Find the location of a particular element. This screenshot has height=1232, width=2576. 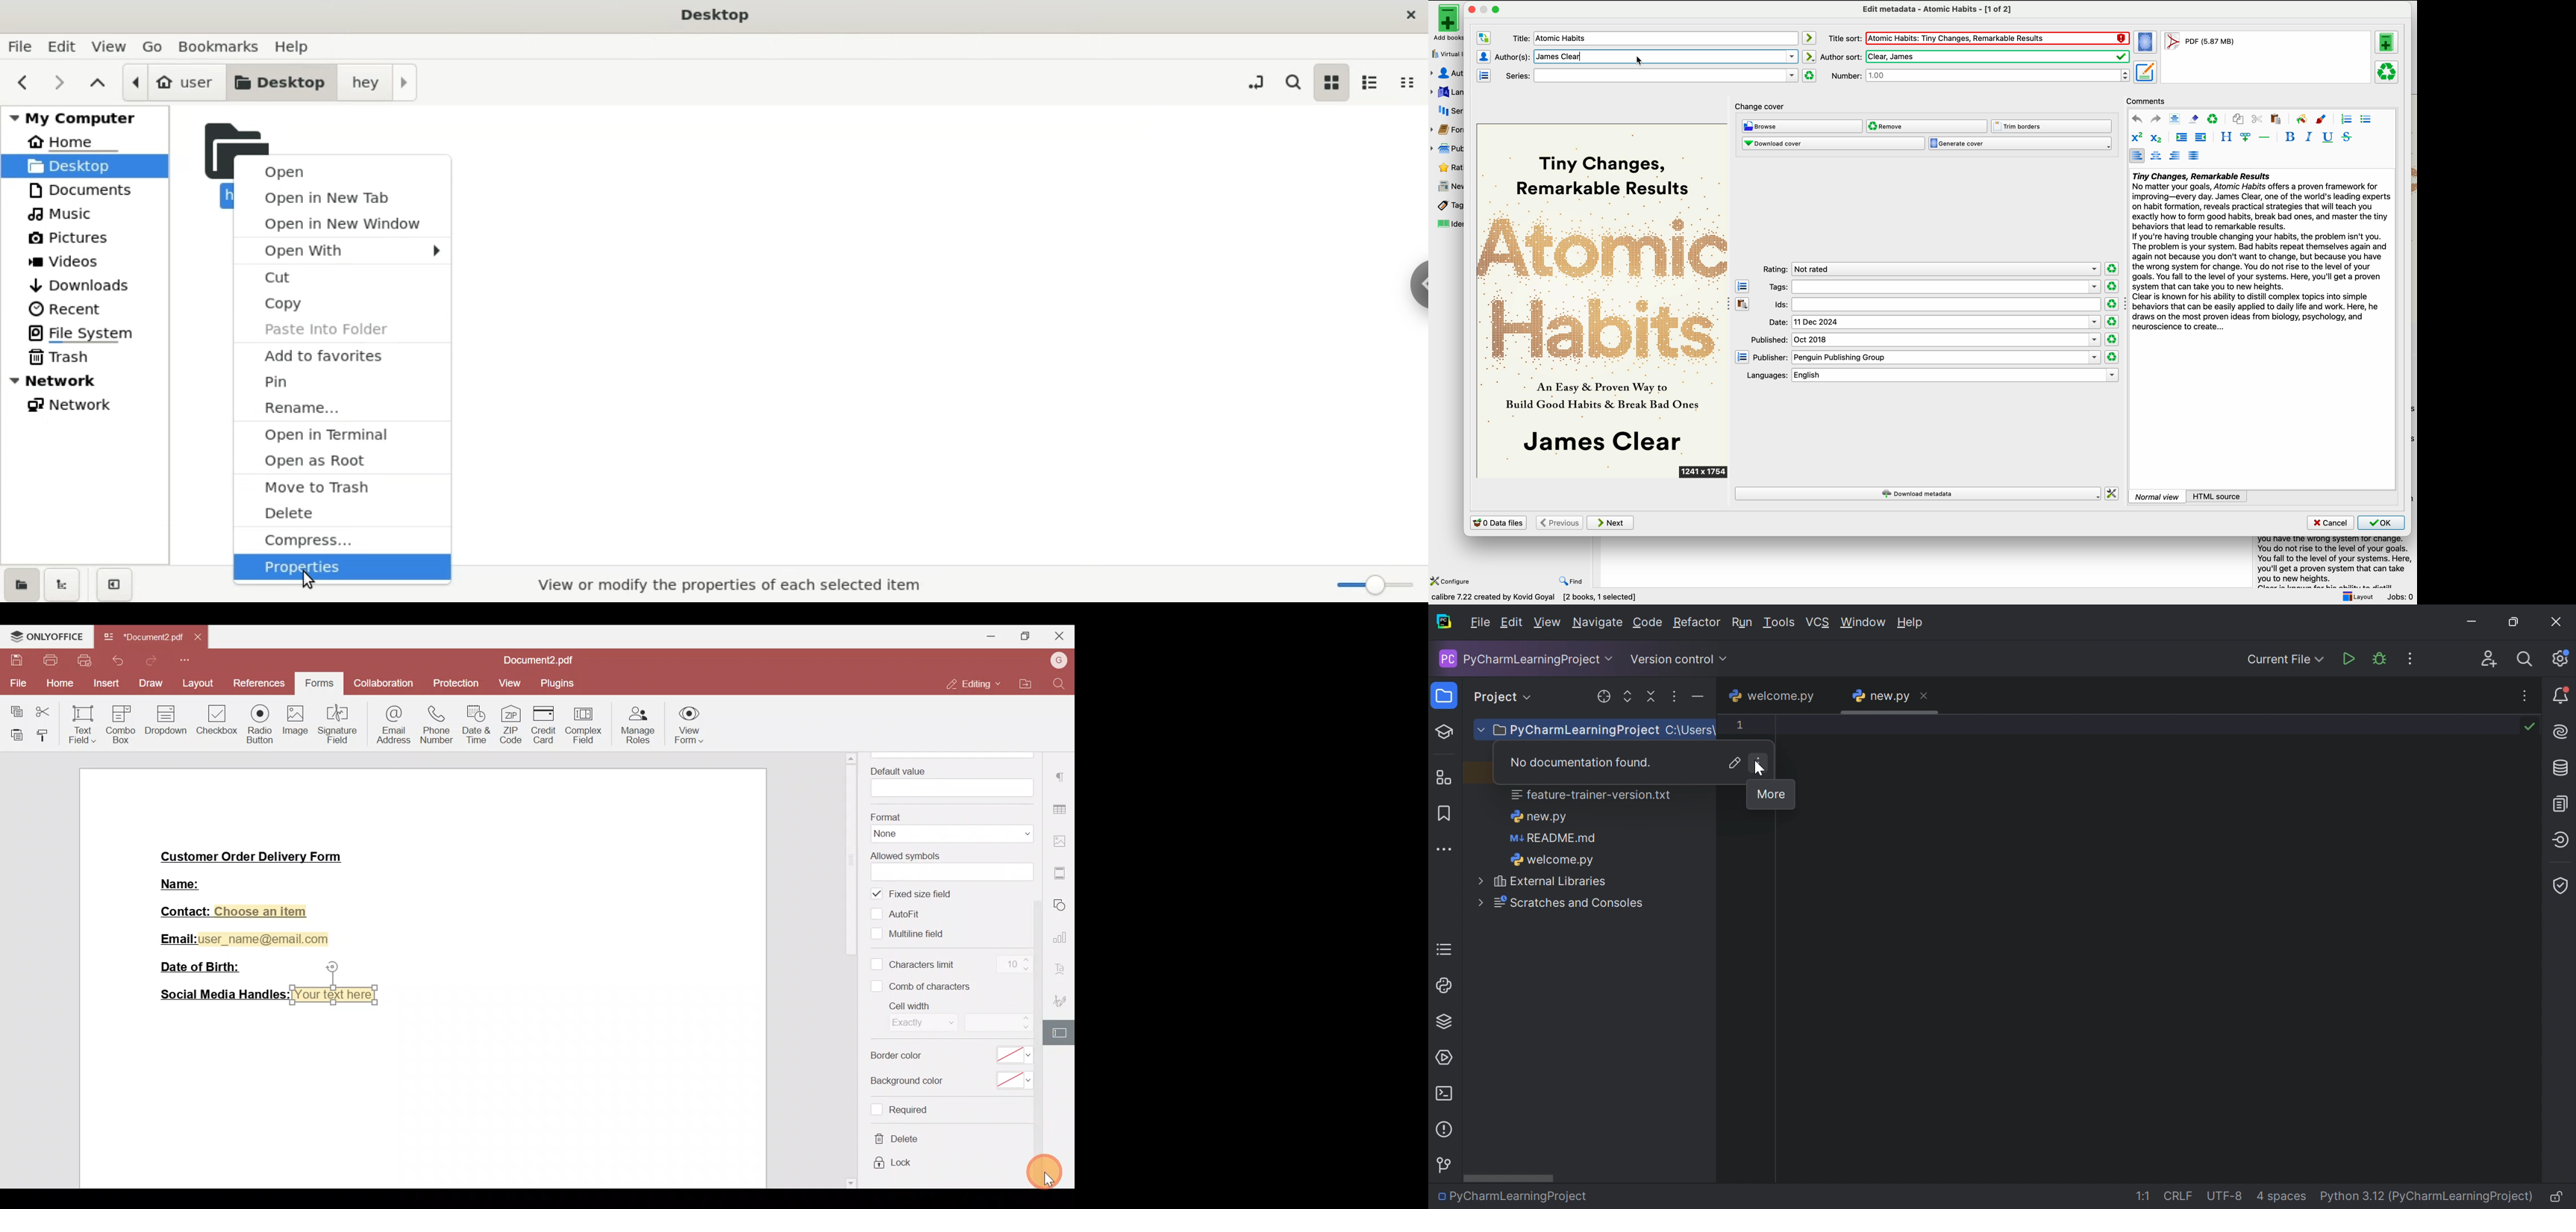

expand all is located at coordinates (1626, 696).